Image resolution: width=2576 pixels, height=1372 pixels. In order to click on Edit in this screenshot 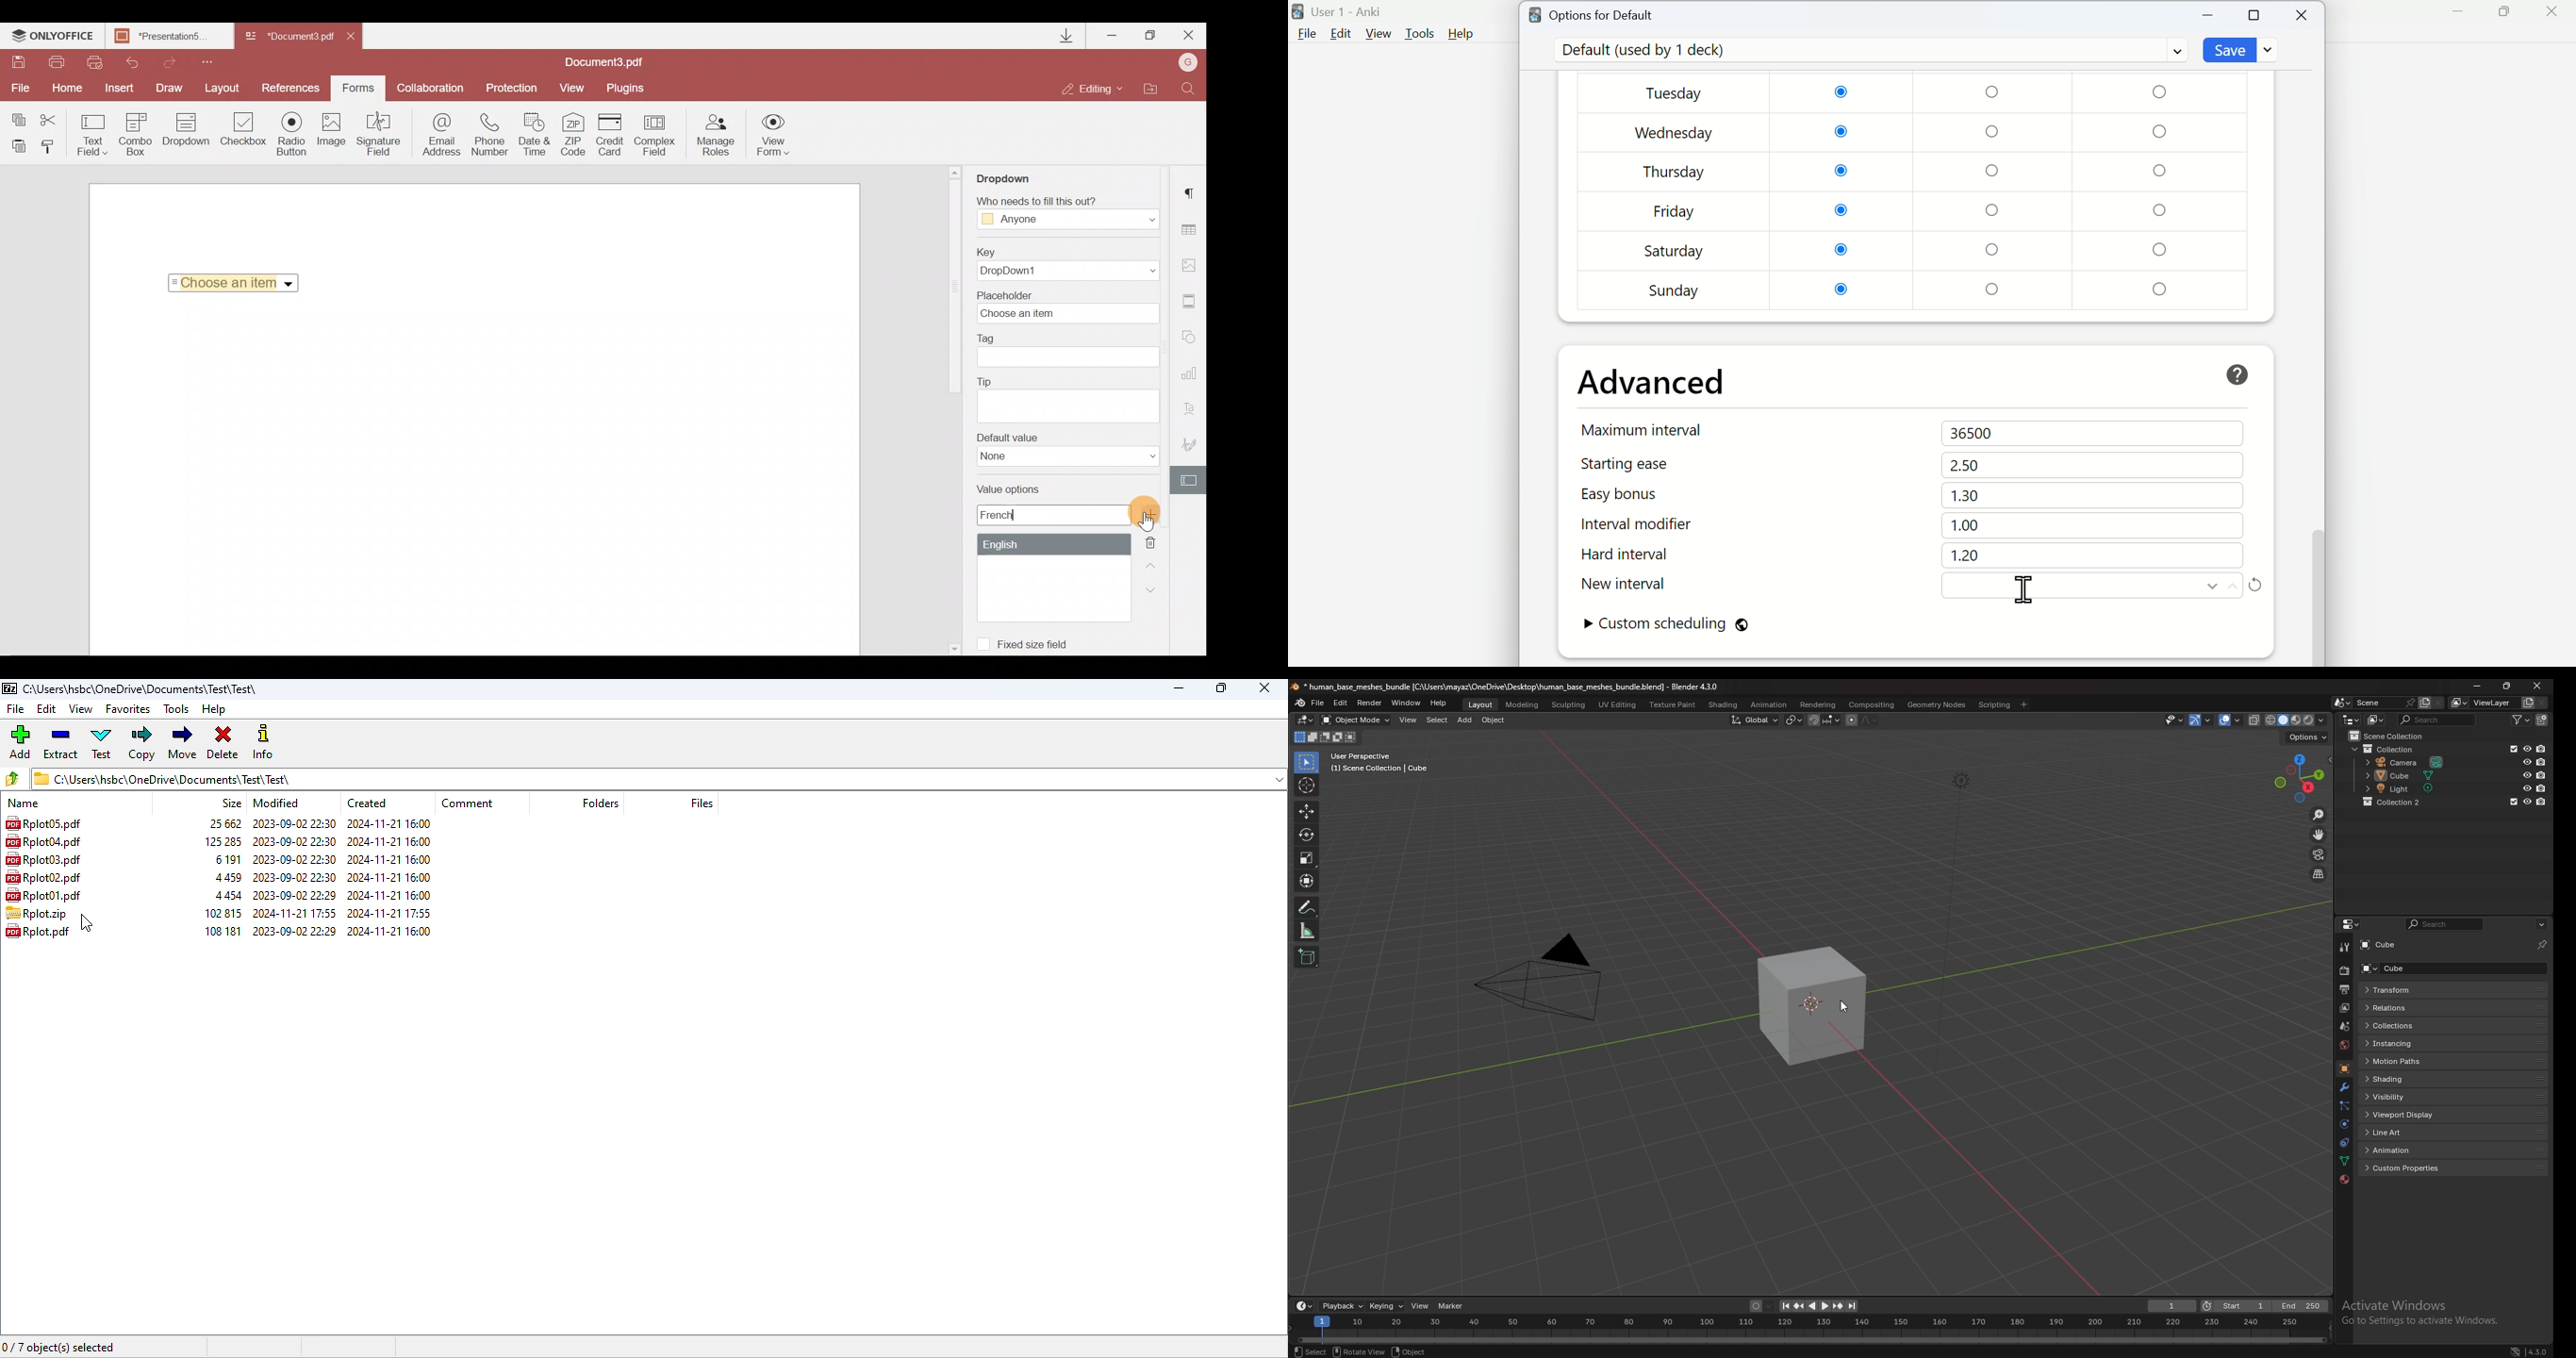, I will do `click(1341, 34)`.